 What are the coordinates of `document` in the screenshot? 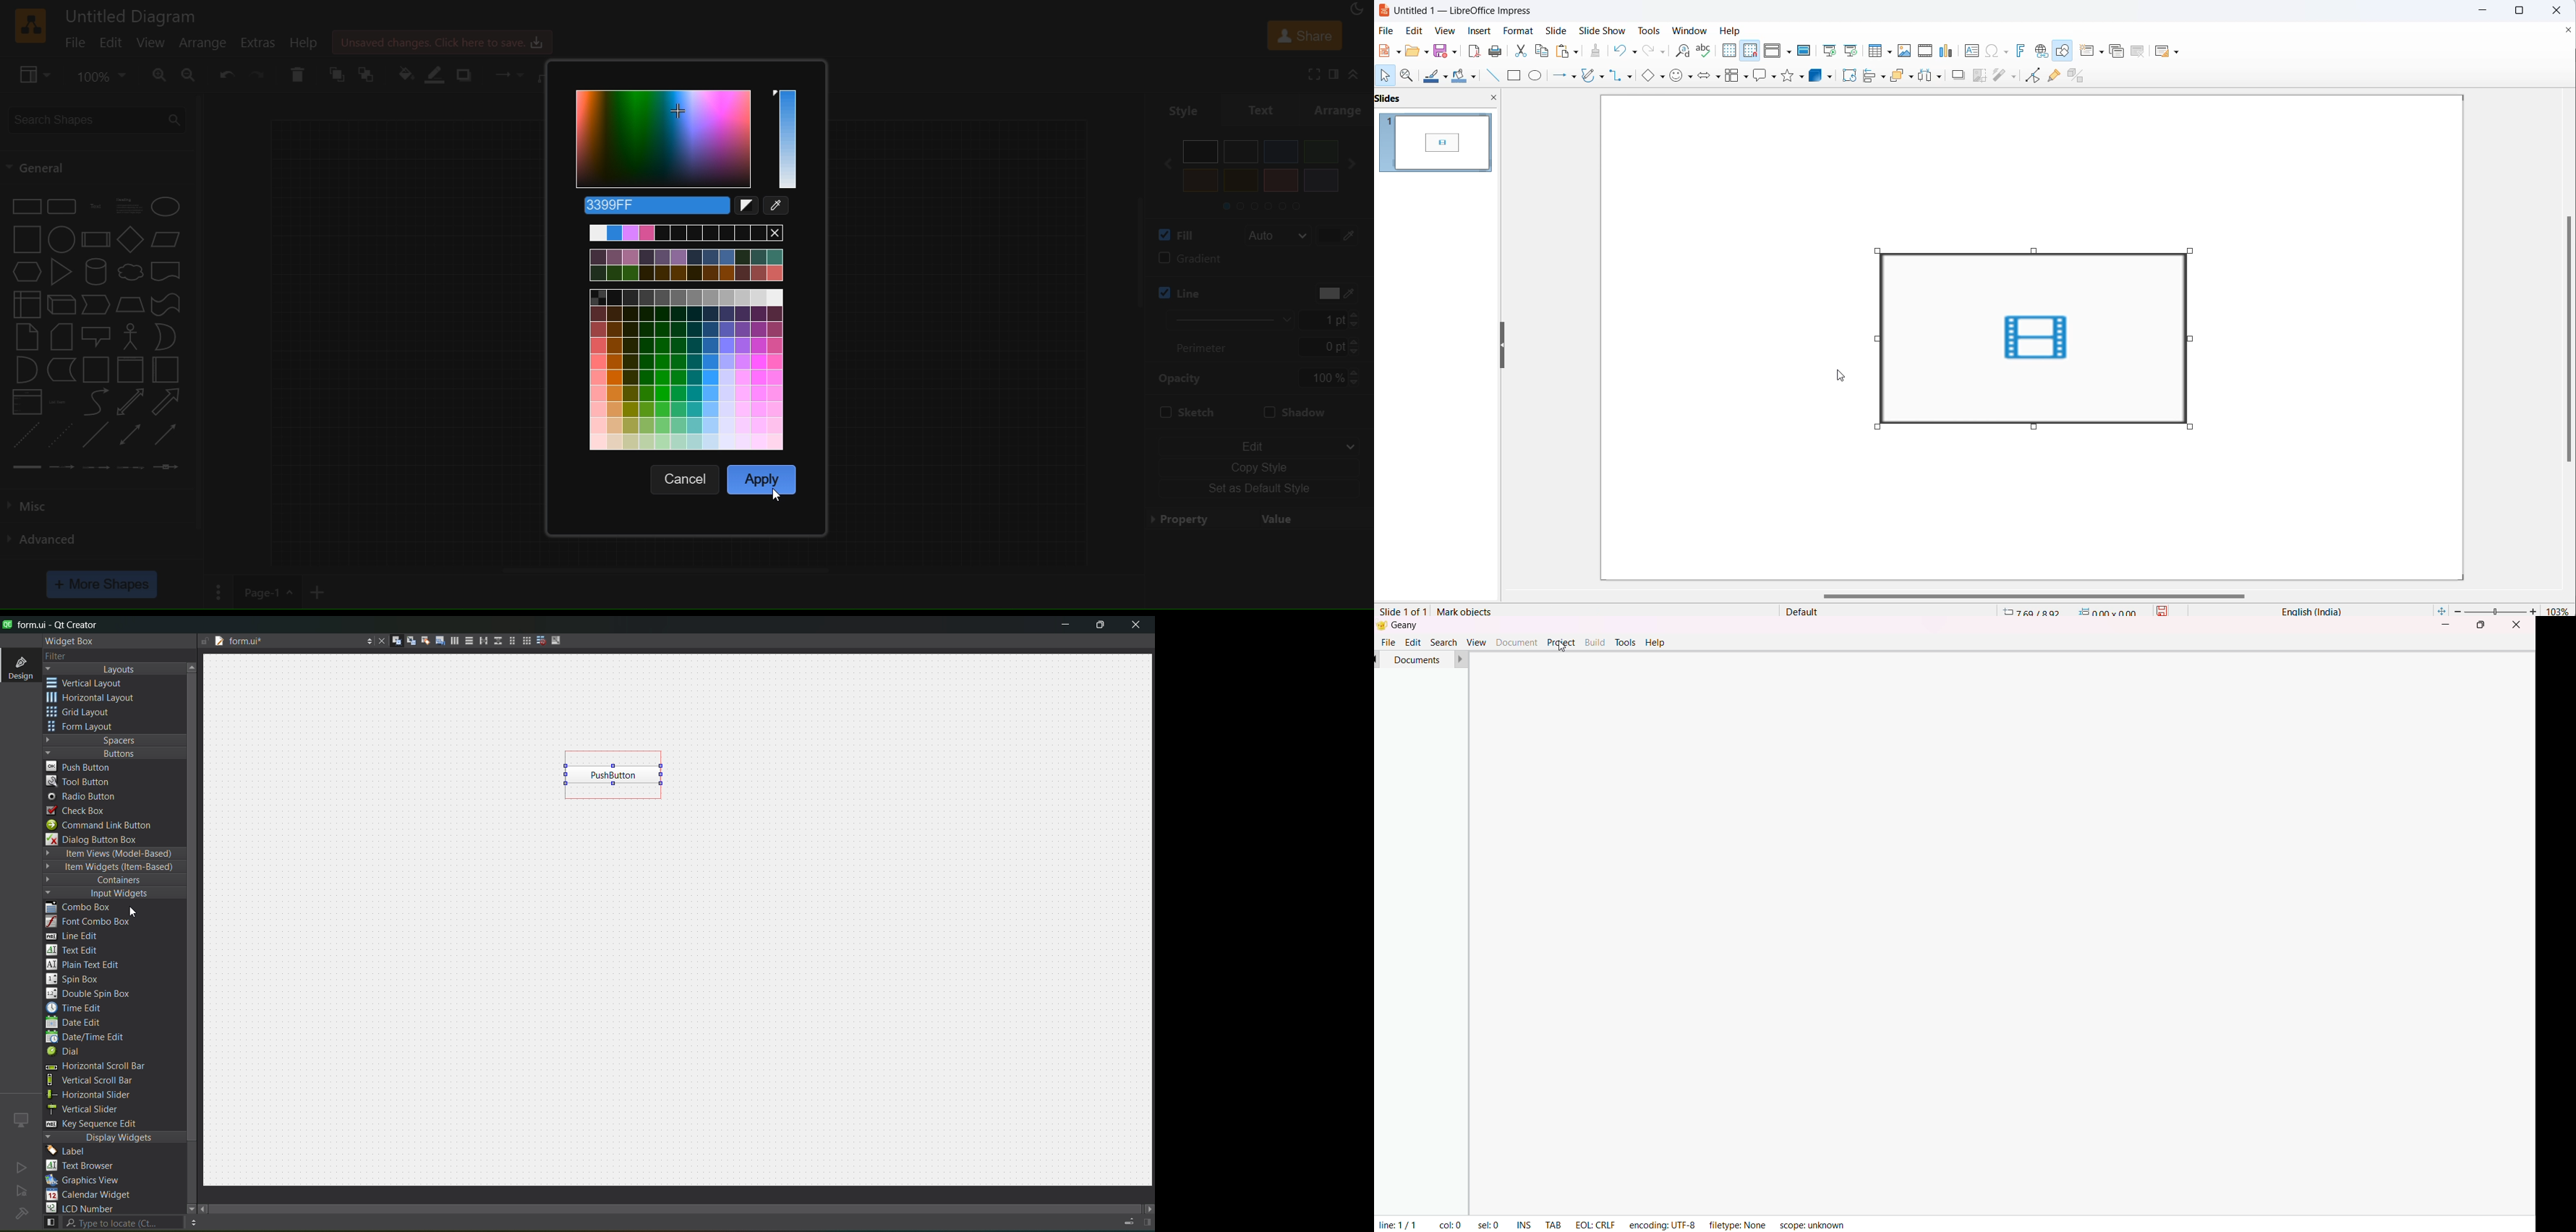 It's located at (168, 274).